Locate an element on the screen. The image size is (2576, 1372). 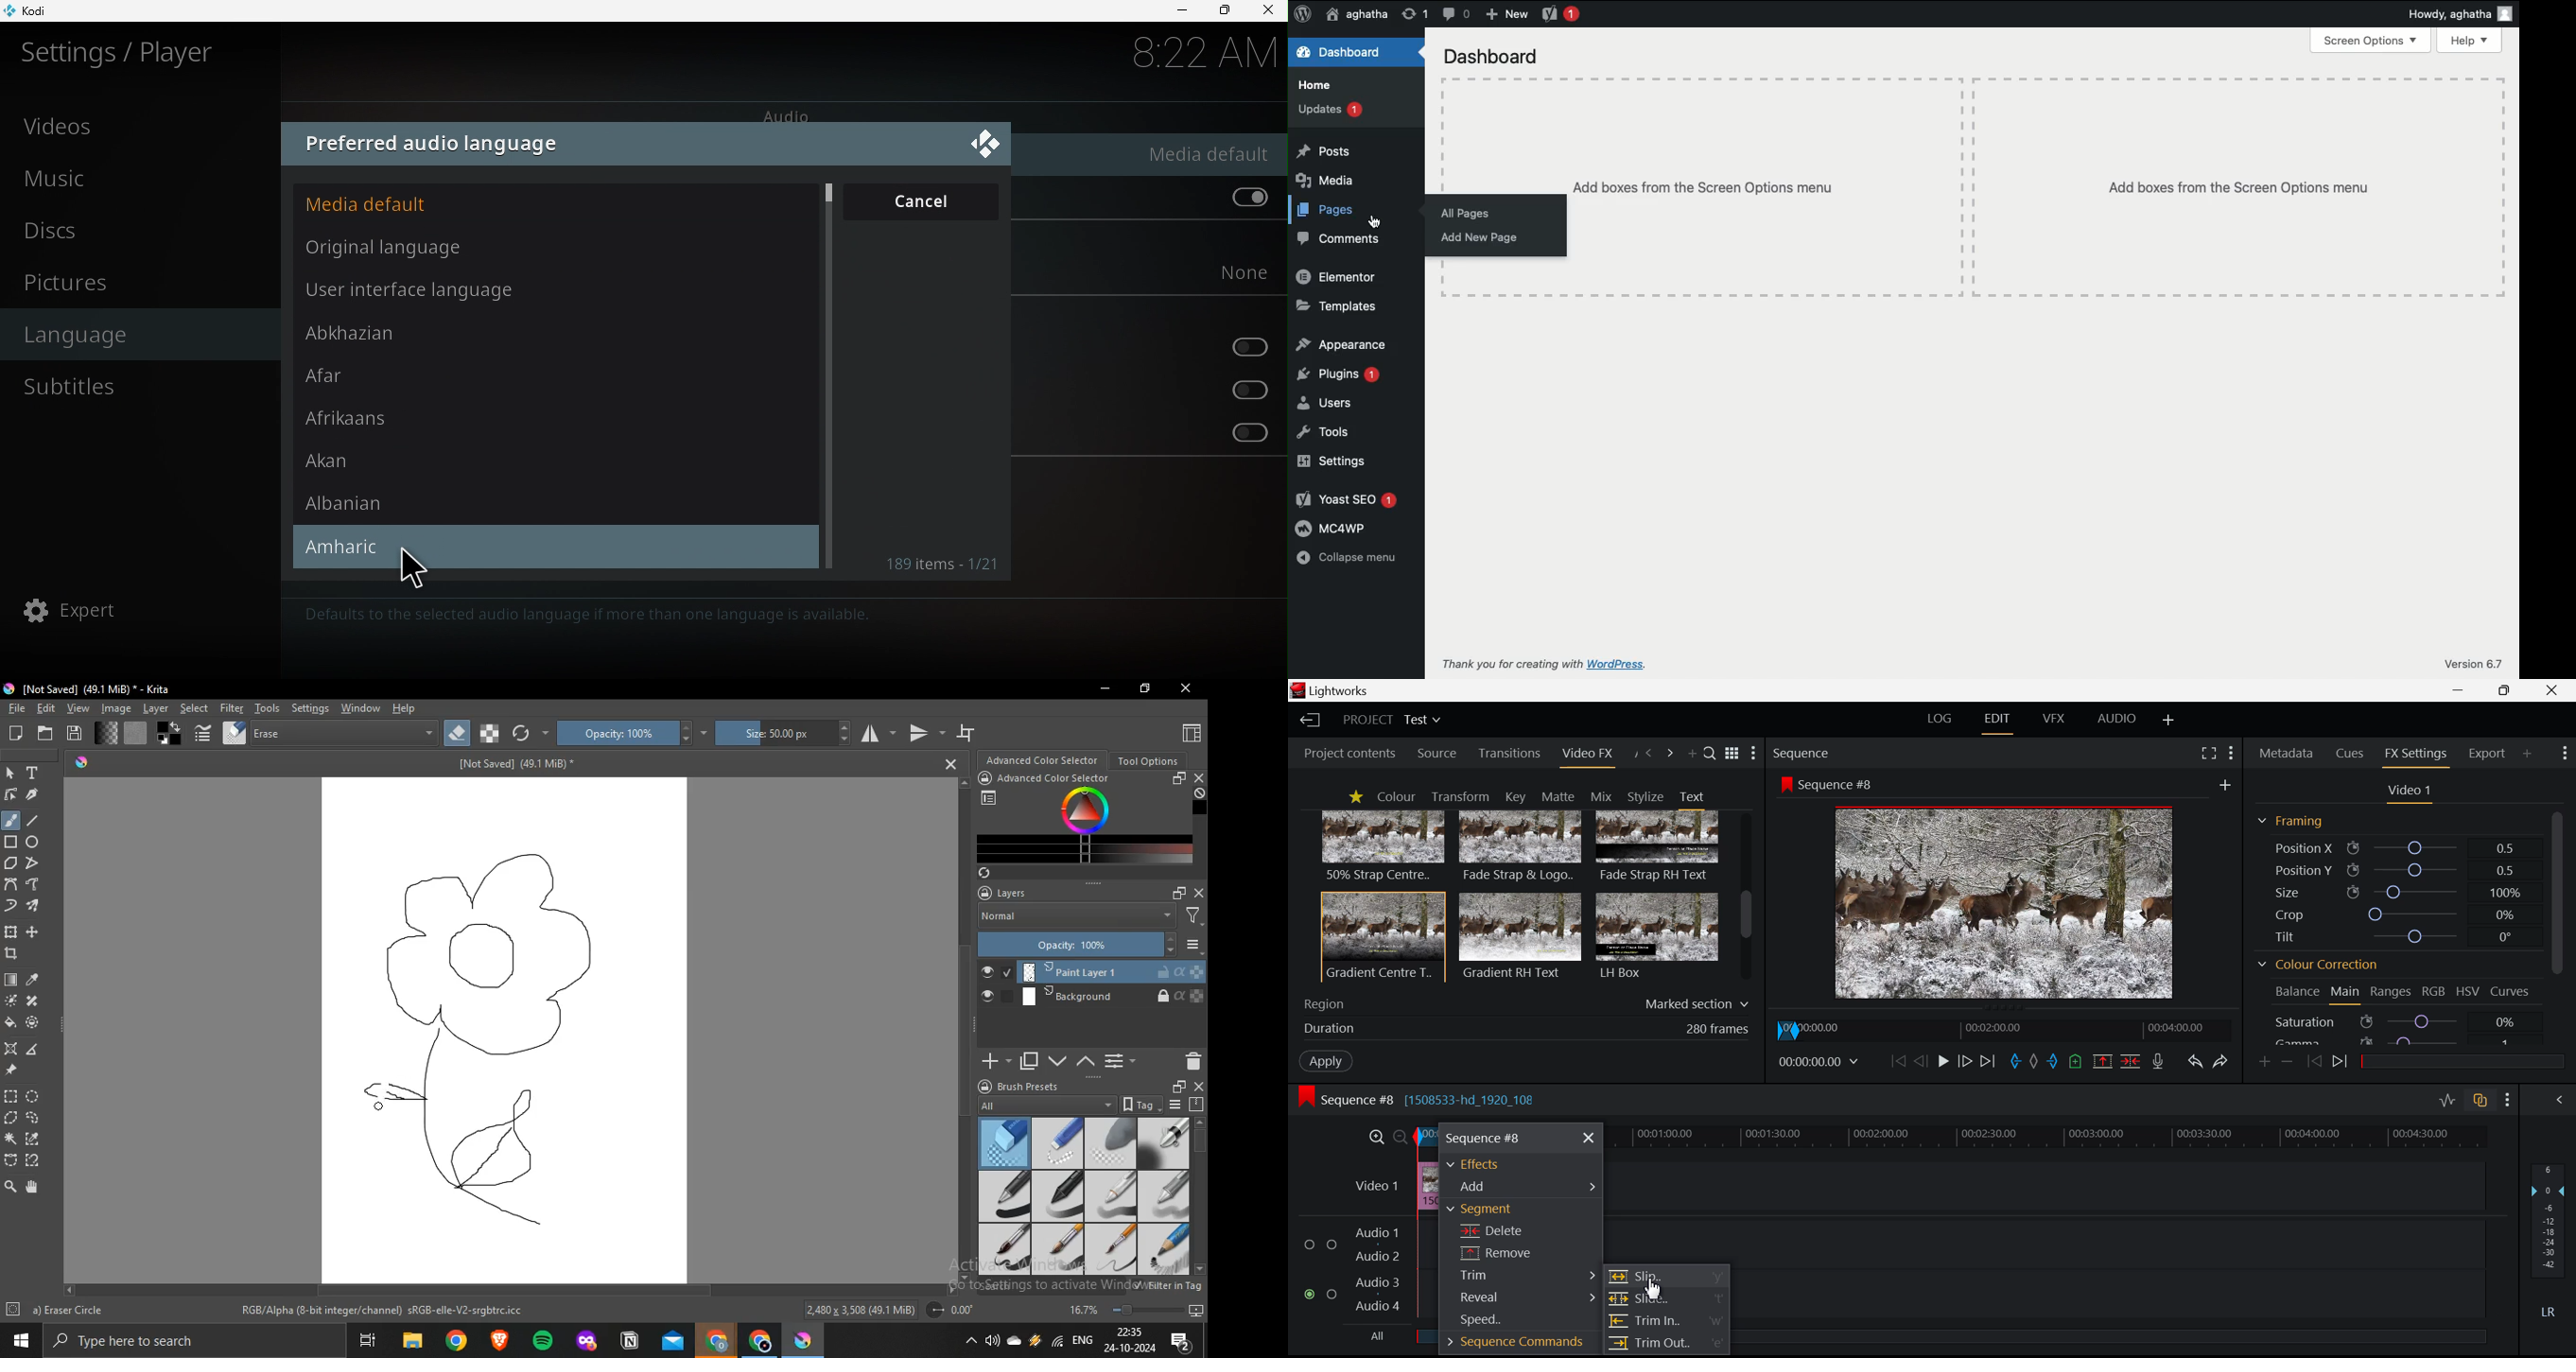
cursor is located at coordinates (410, 567).